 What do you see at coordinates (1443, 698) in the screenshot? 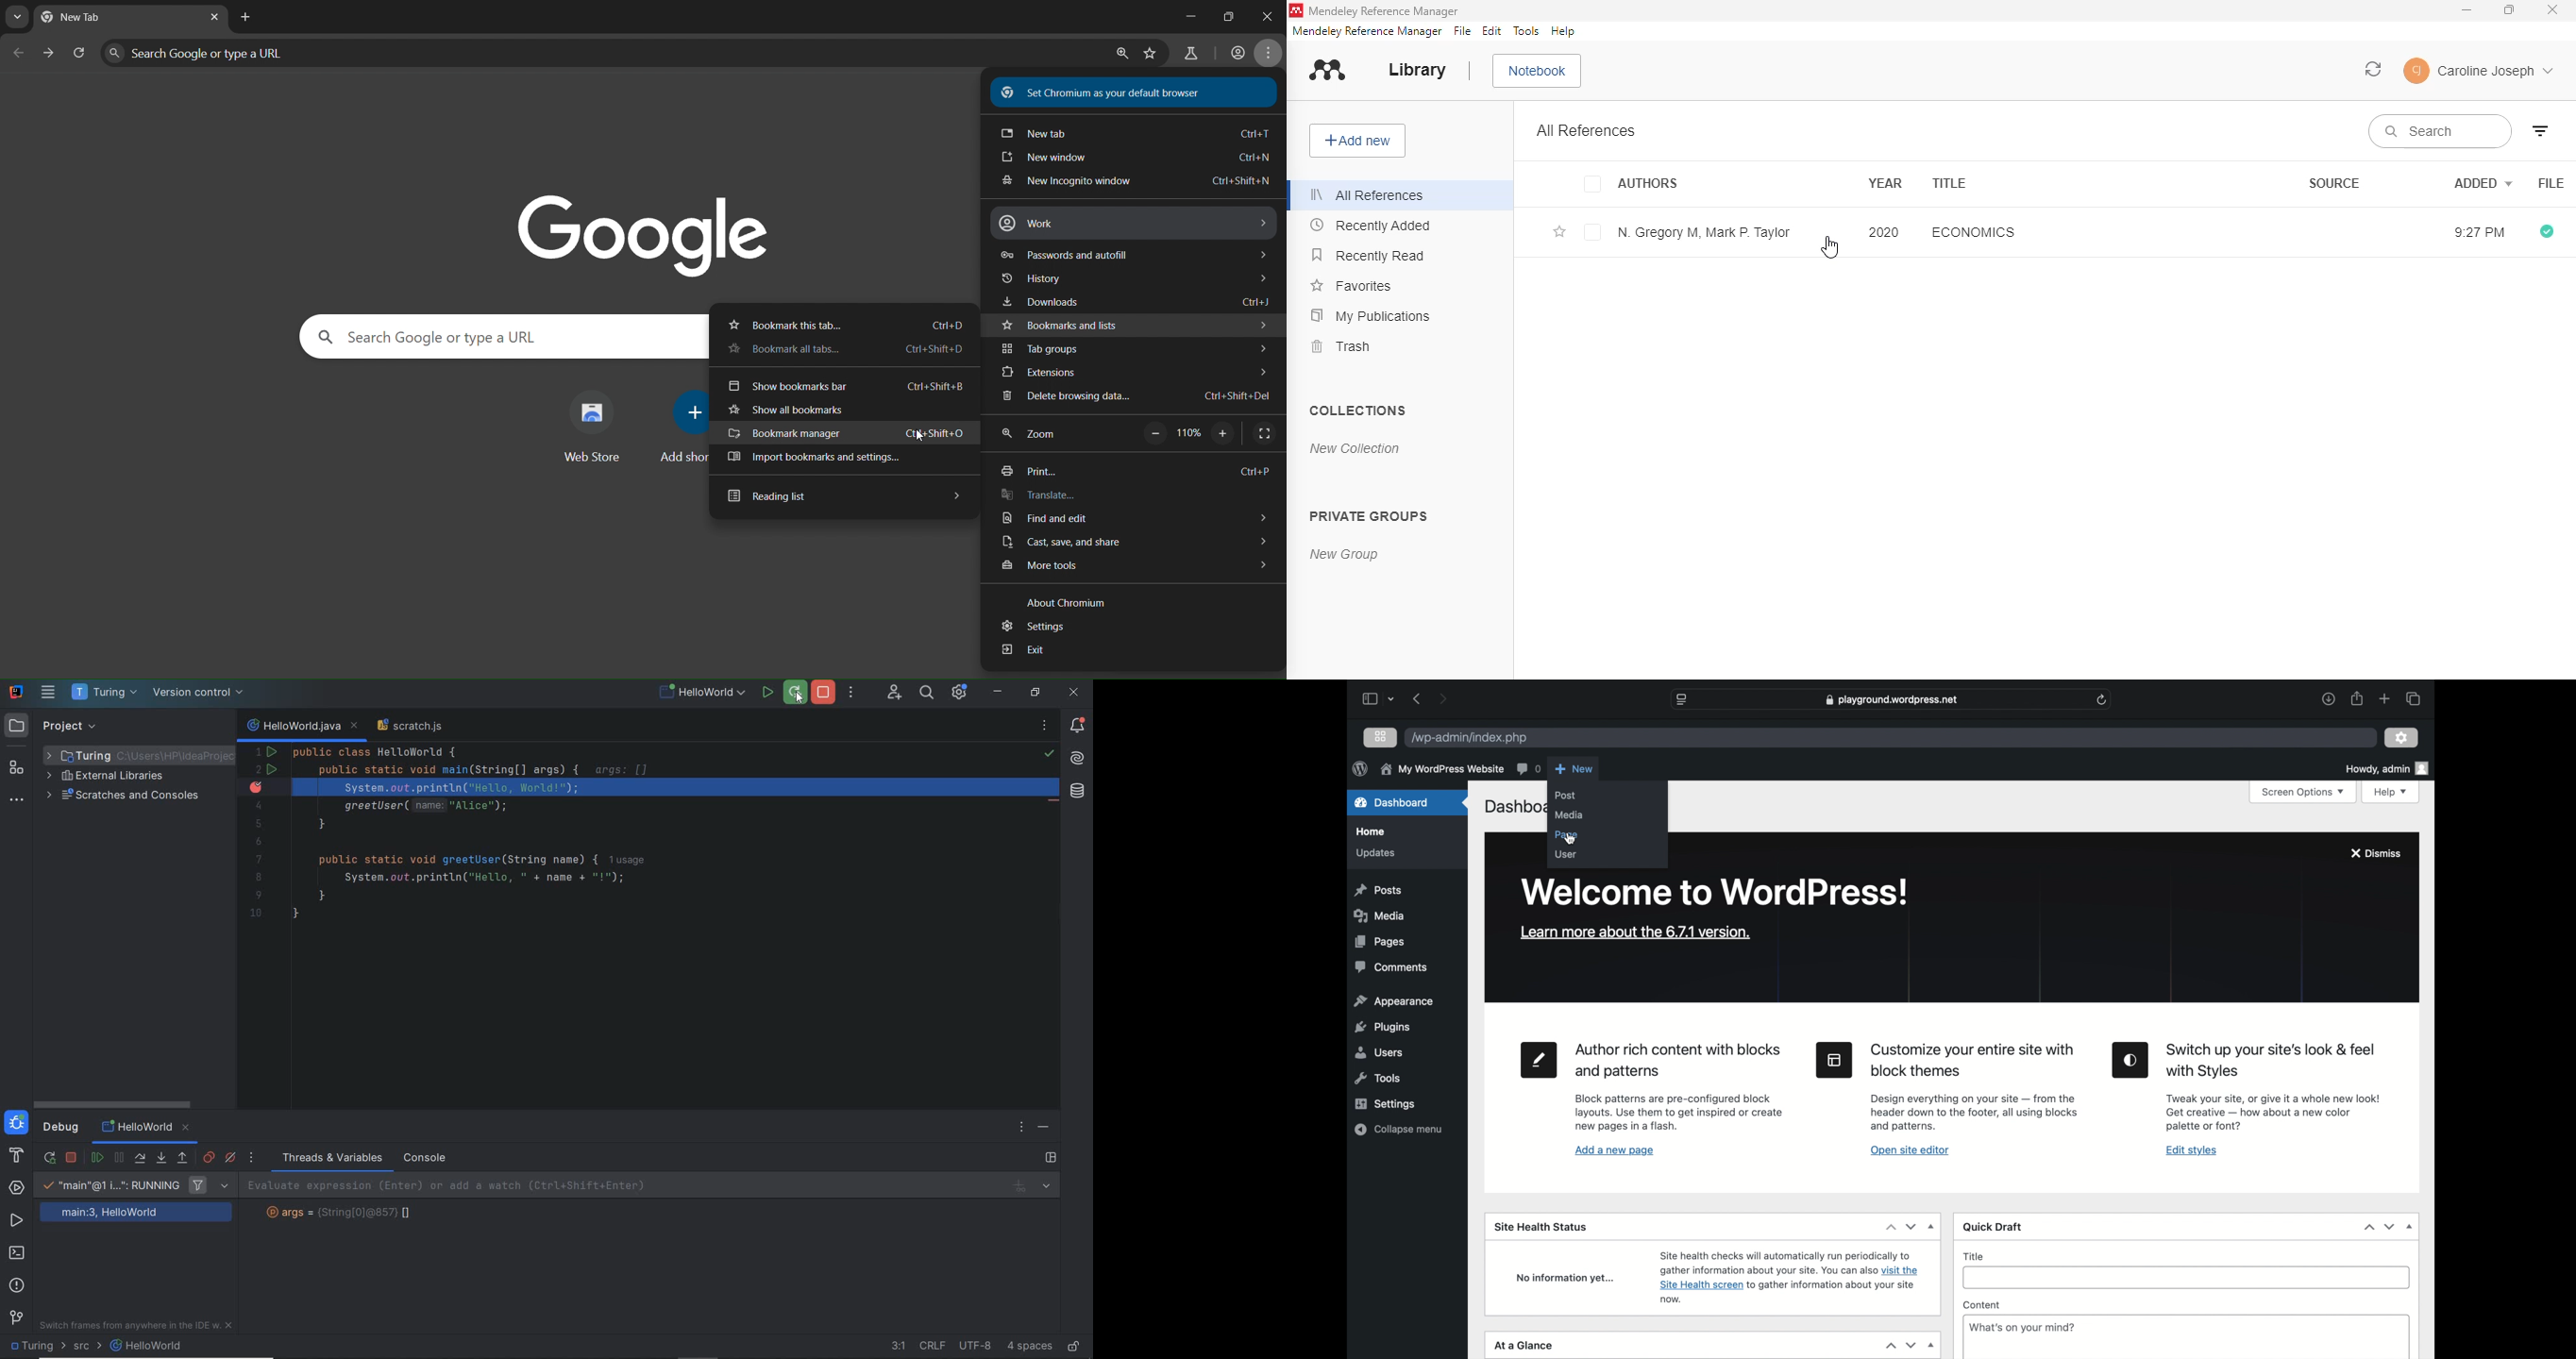
I see `next page` at bounding box center [1443, 698].